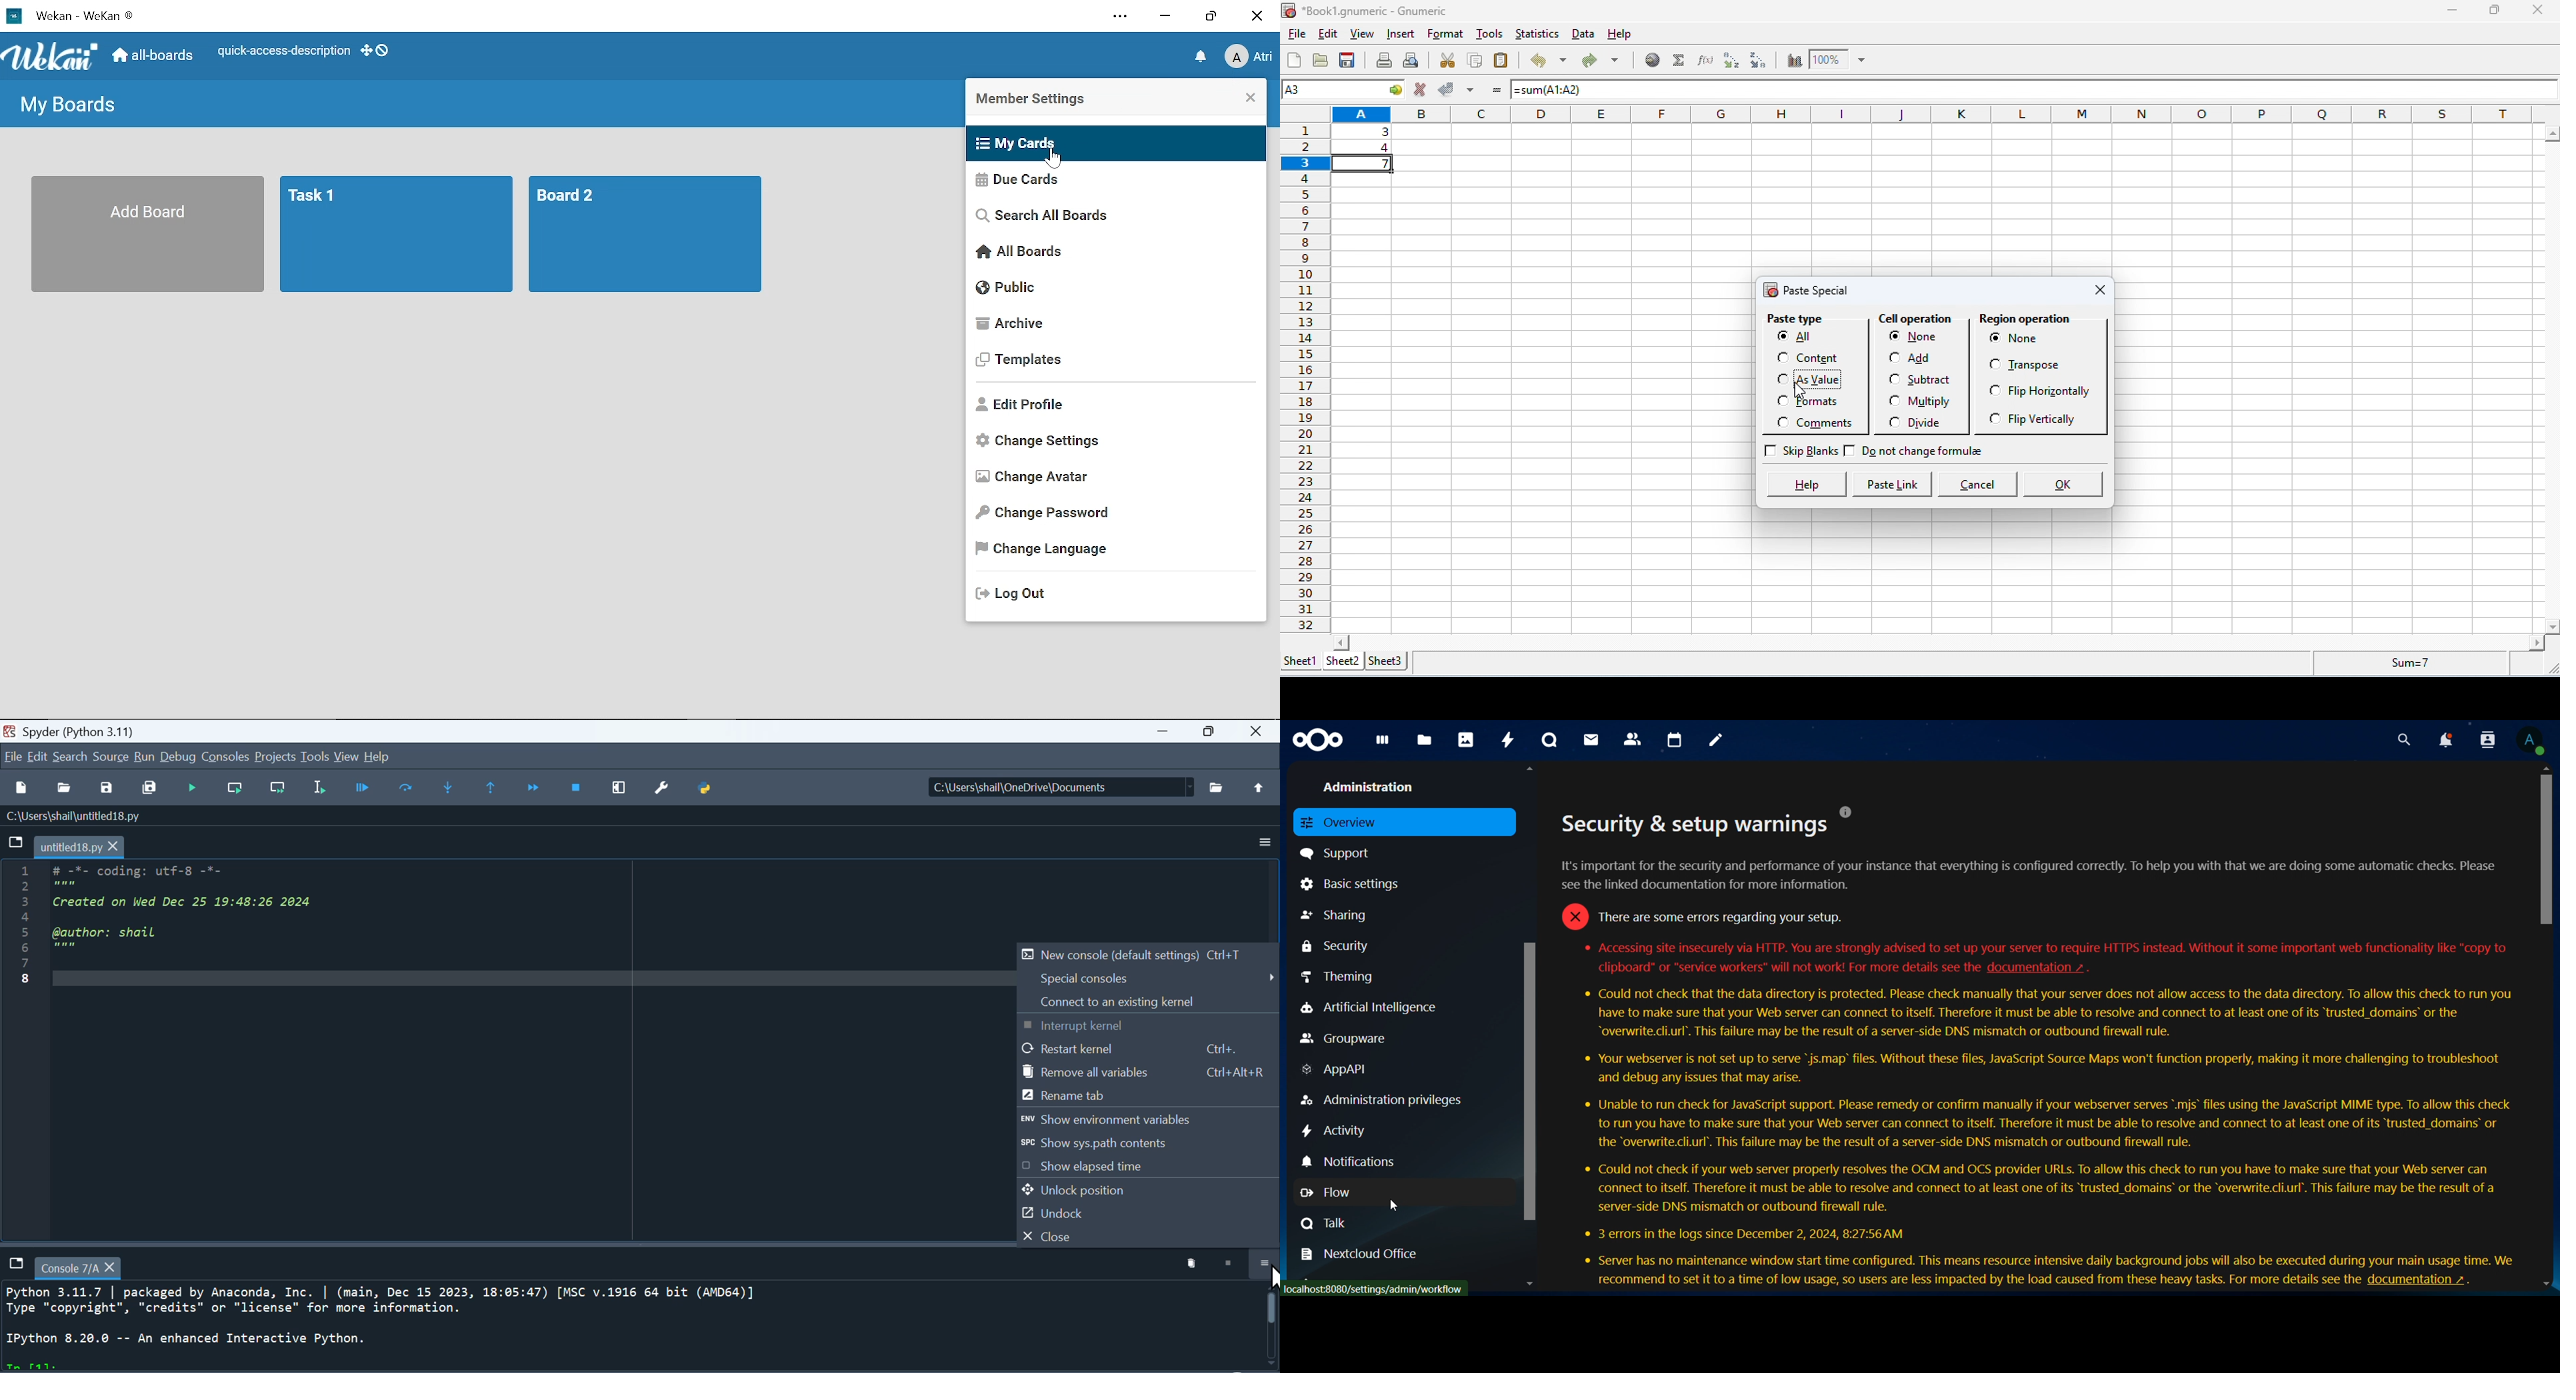 This screenshot has height=1400, width=2576. Describe the element at coordinates (1337, 946) in the screenshot. I see `security` at that location.